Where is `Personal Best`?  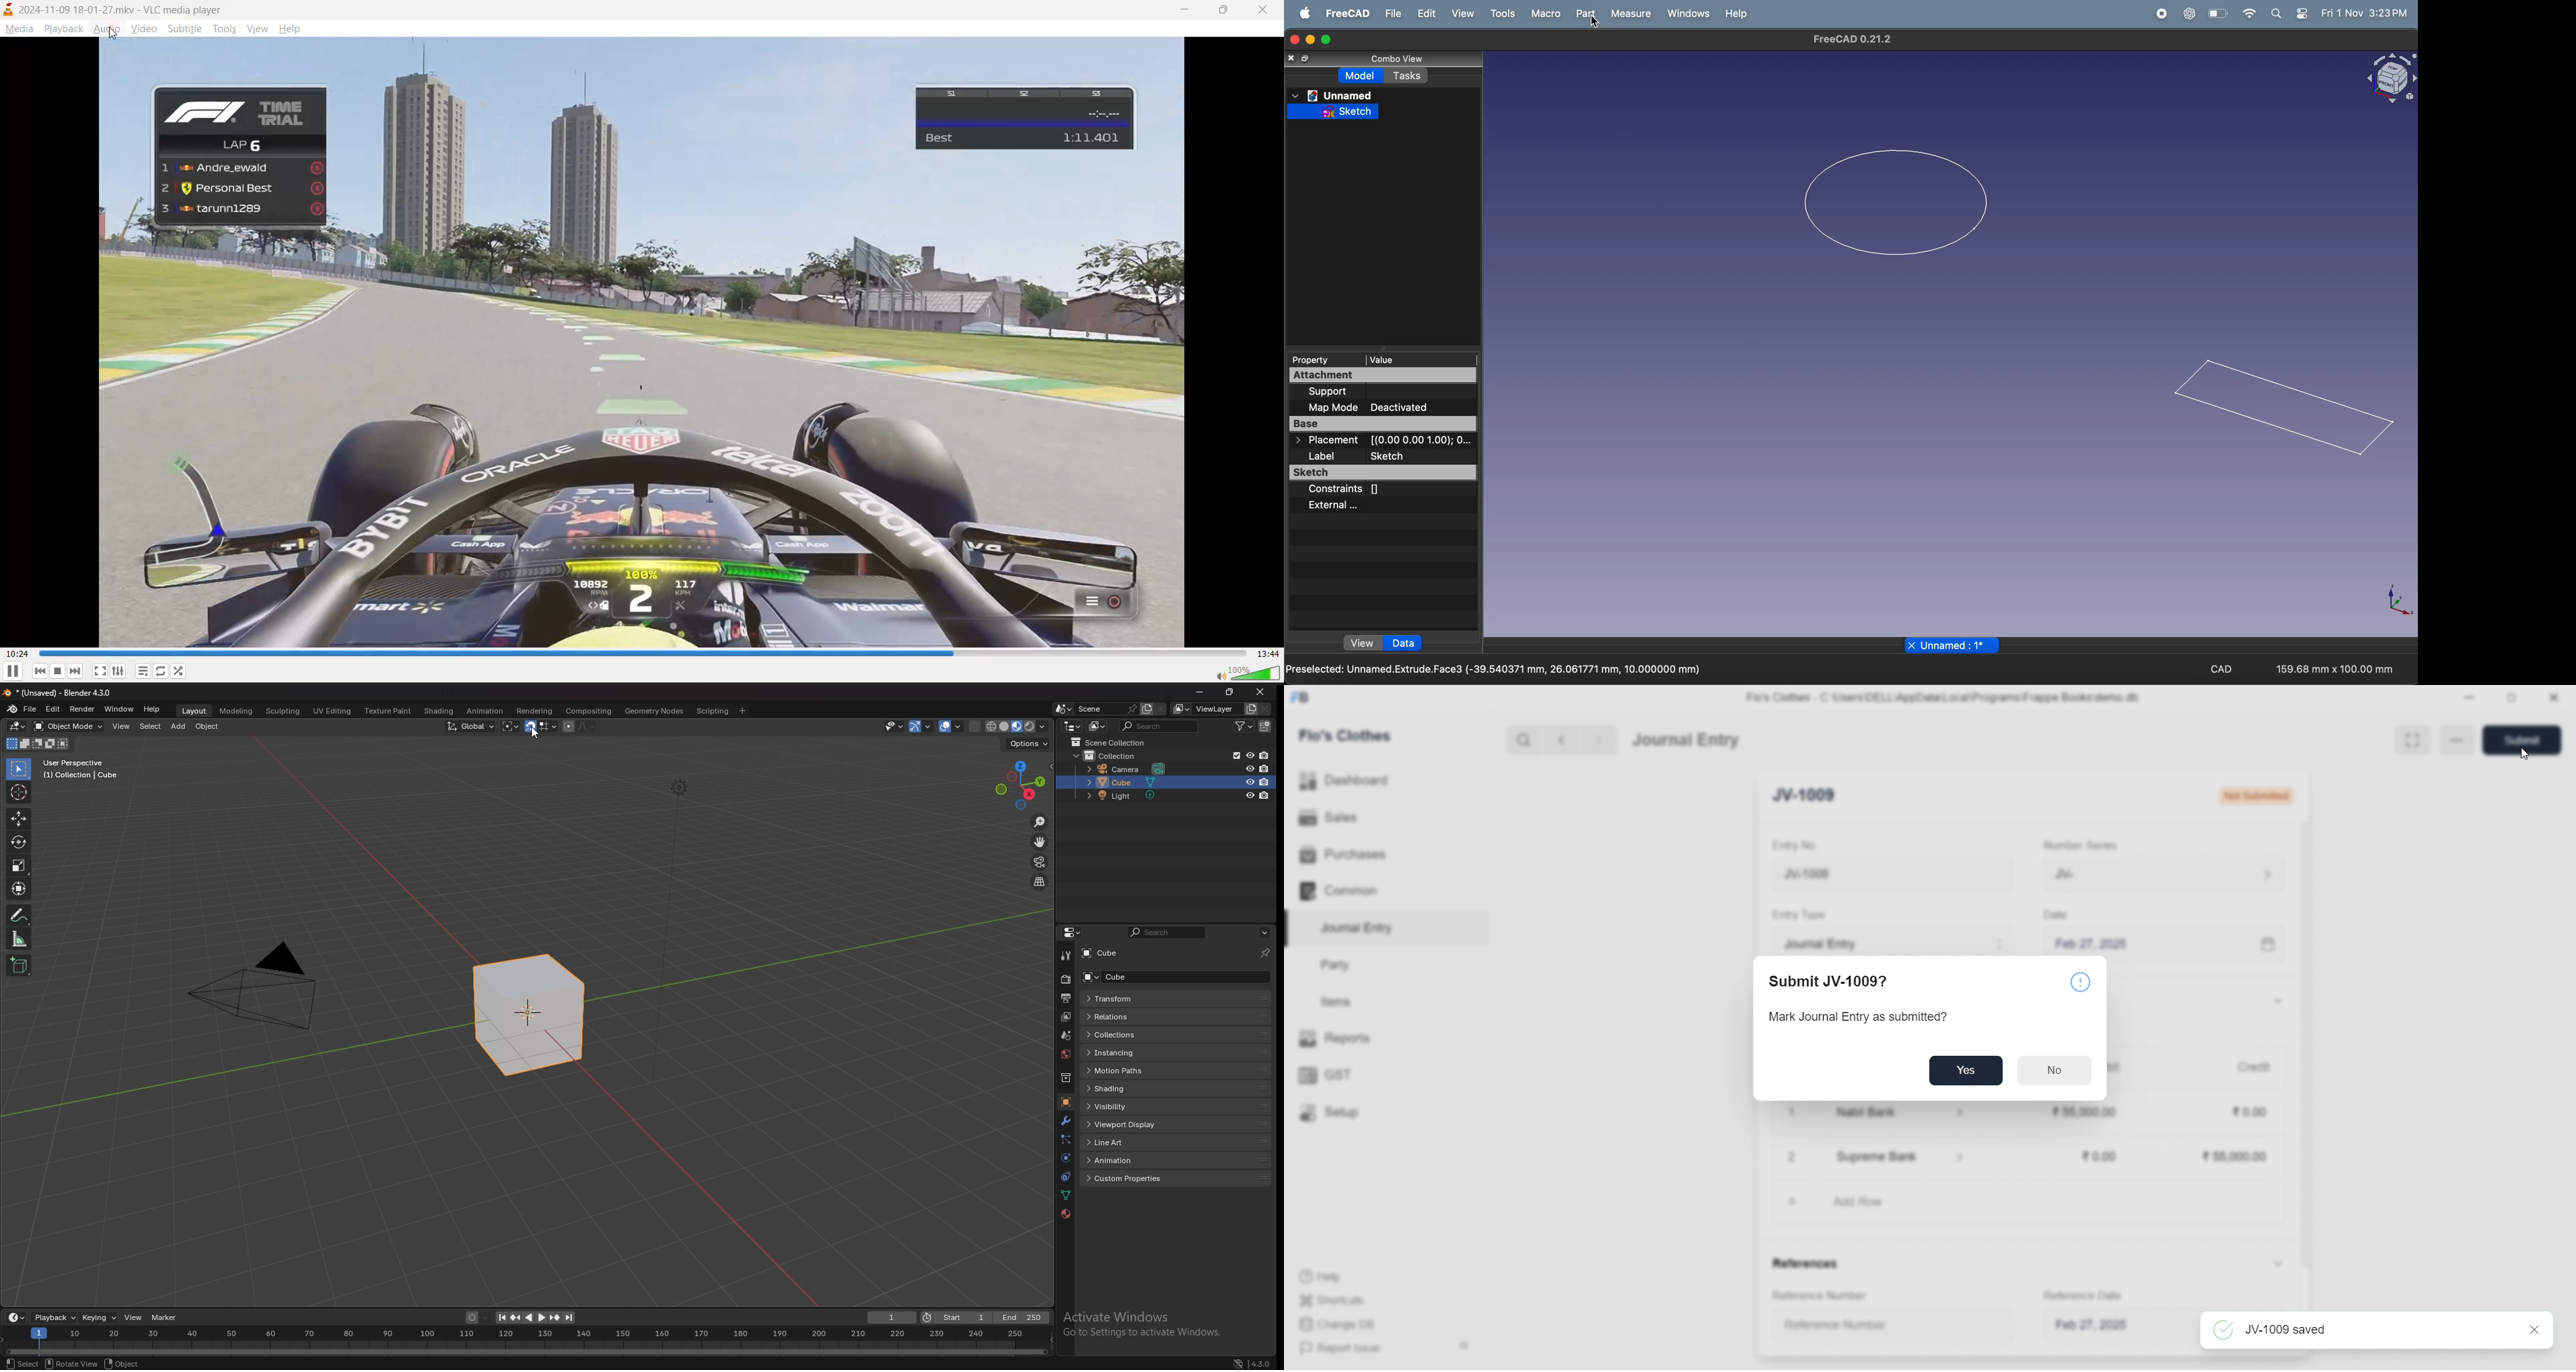 Personal Best is located at coordinates (242, 188).